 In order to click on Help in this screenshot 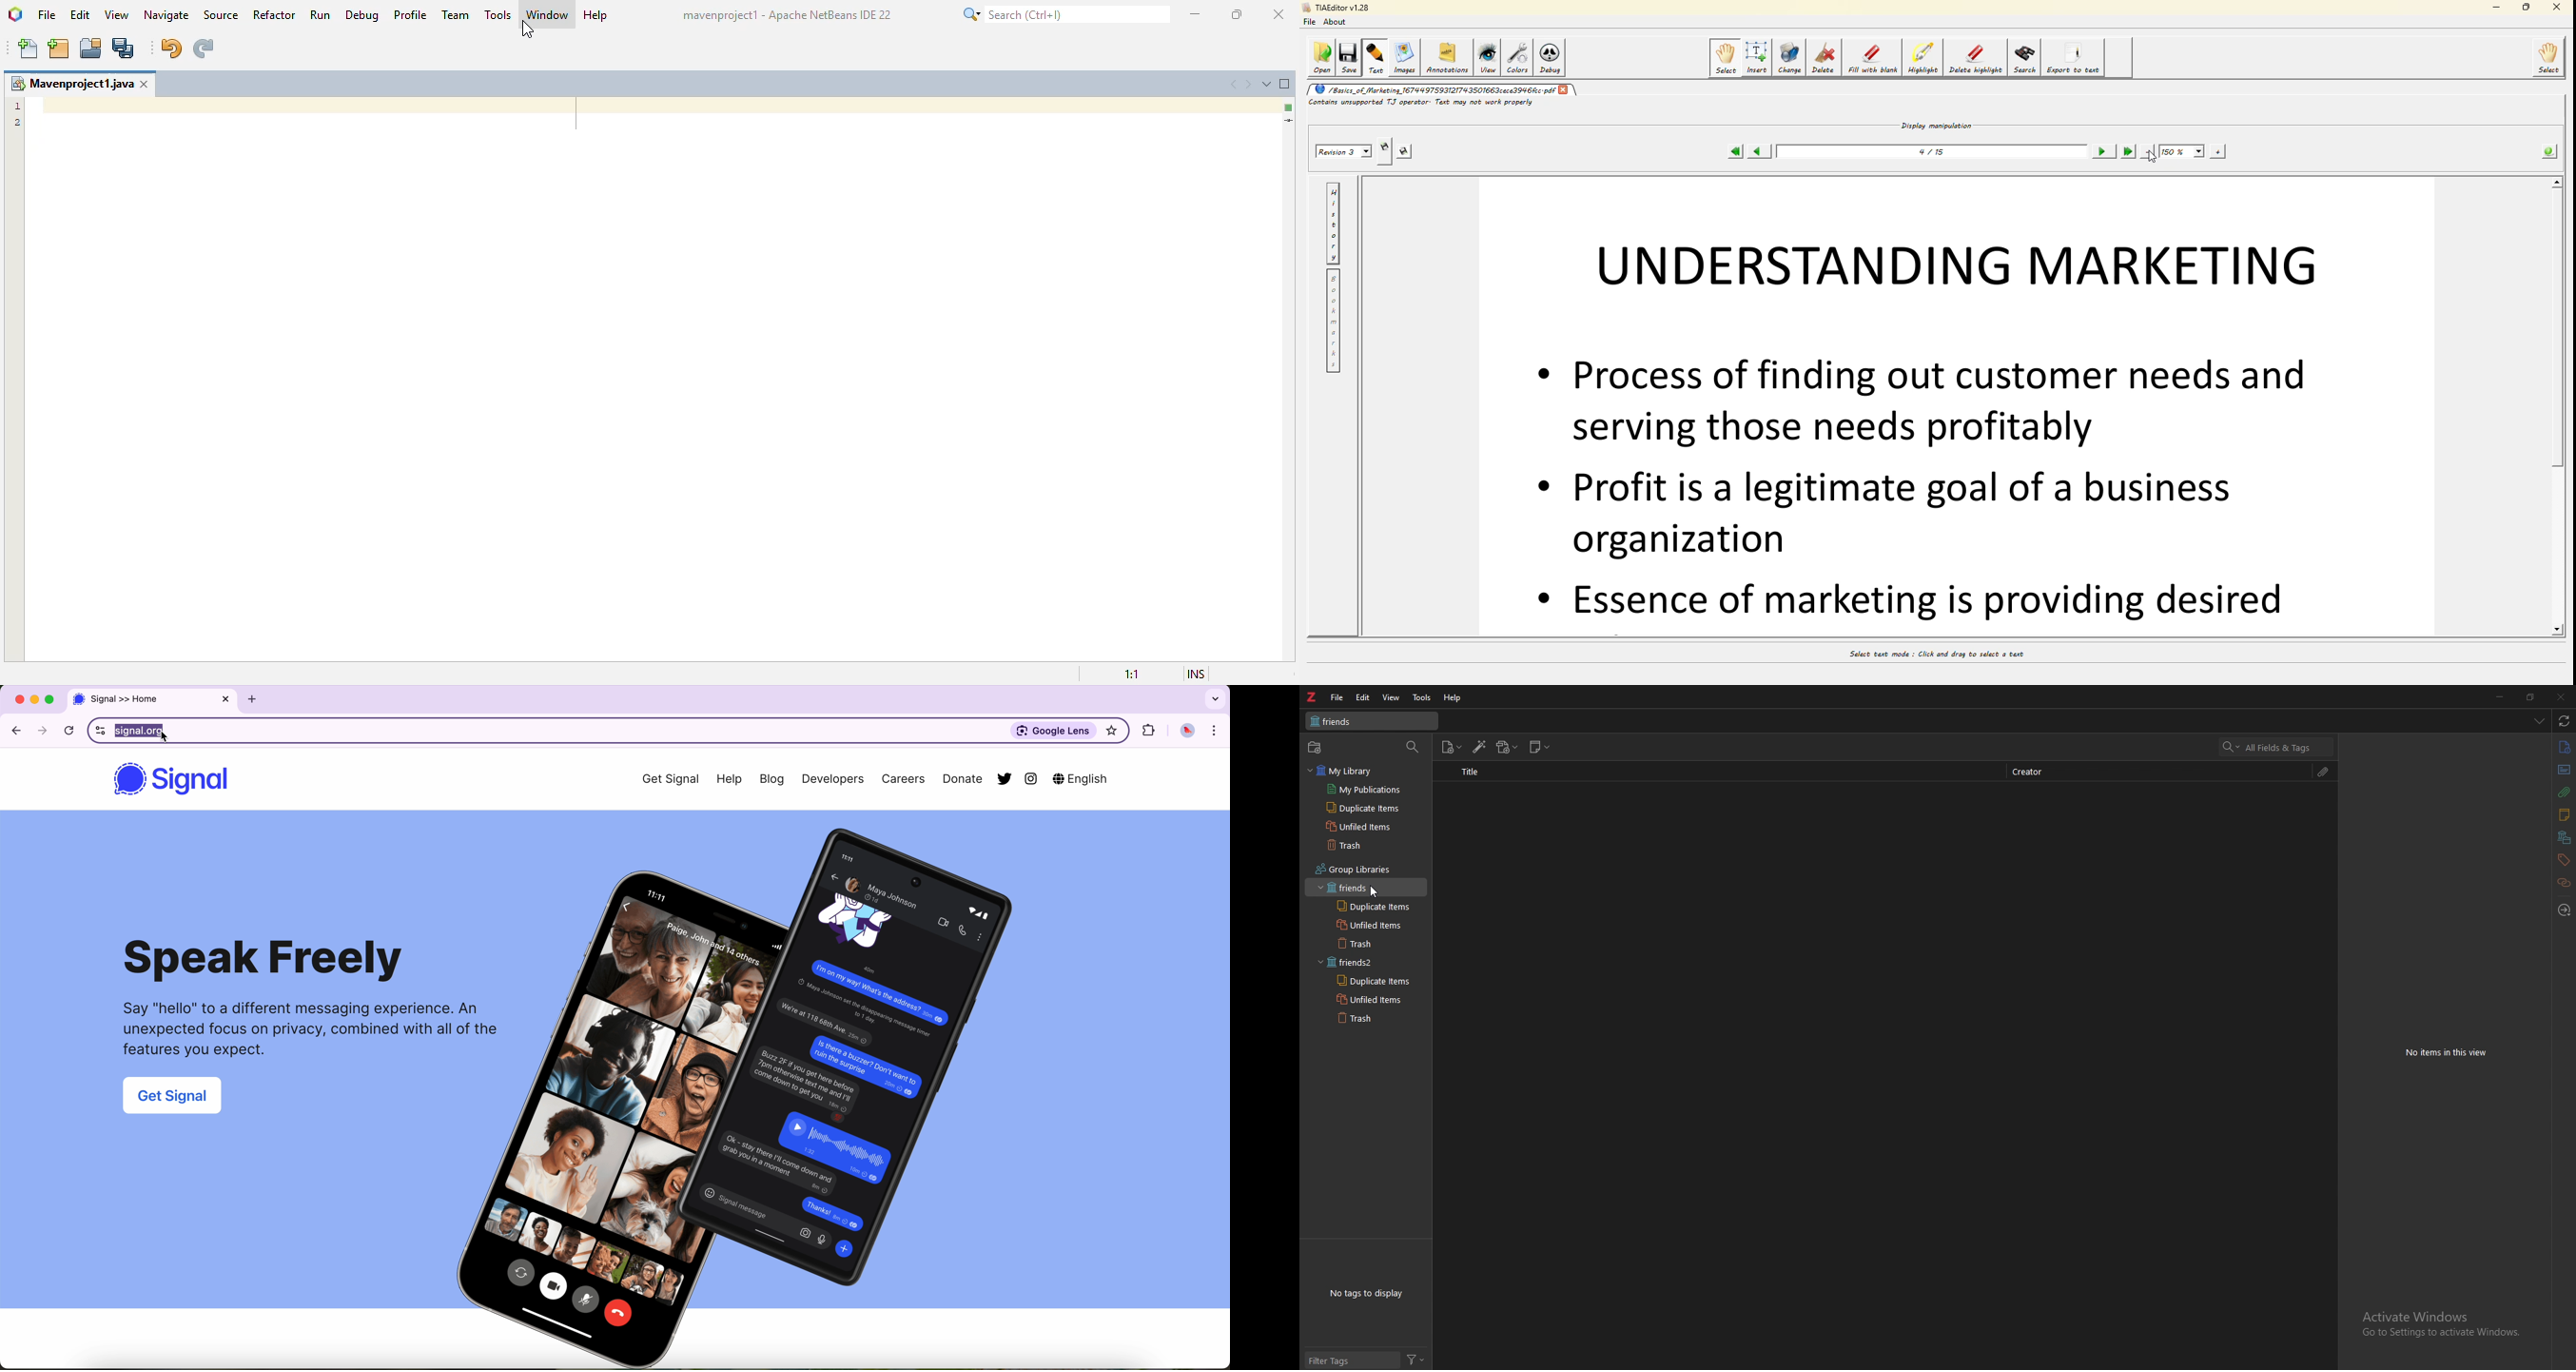, I will do `click(731, 778)`.